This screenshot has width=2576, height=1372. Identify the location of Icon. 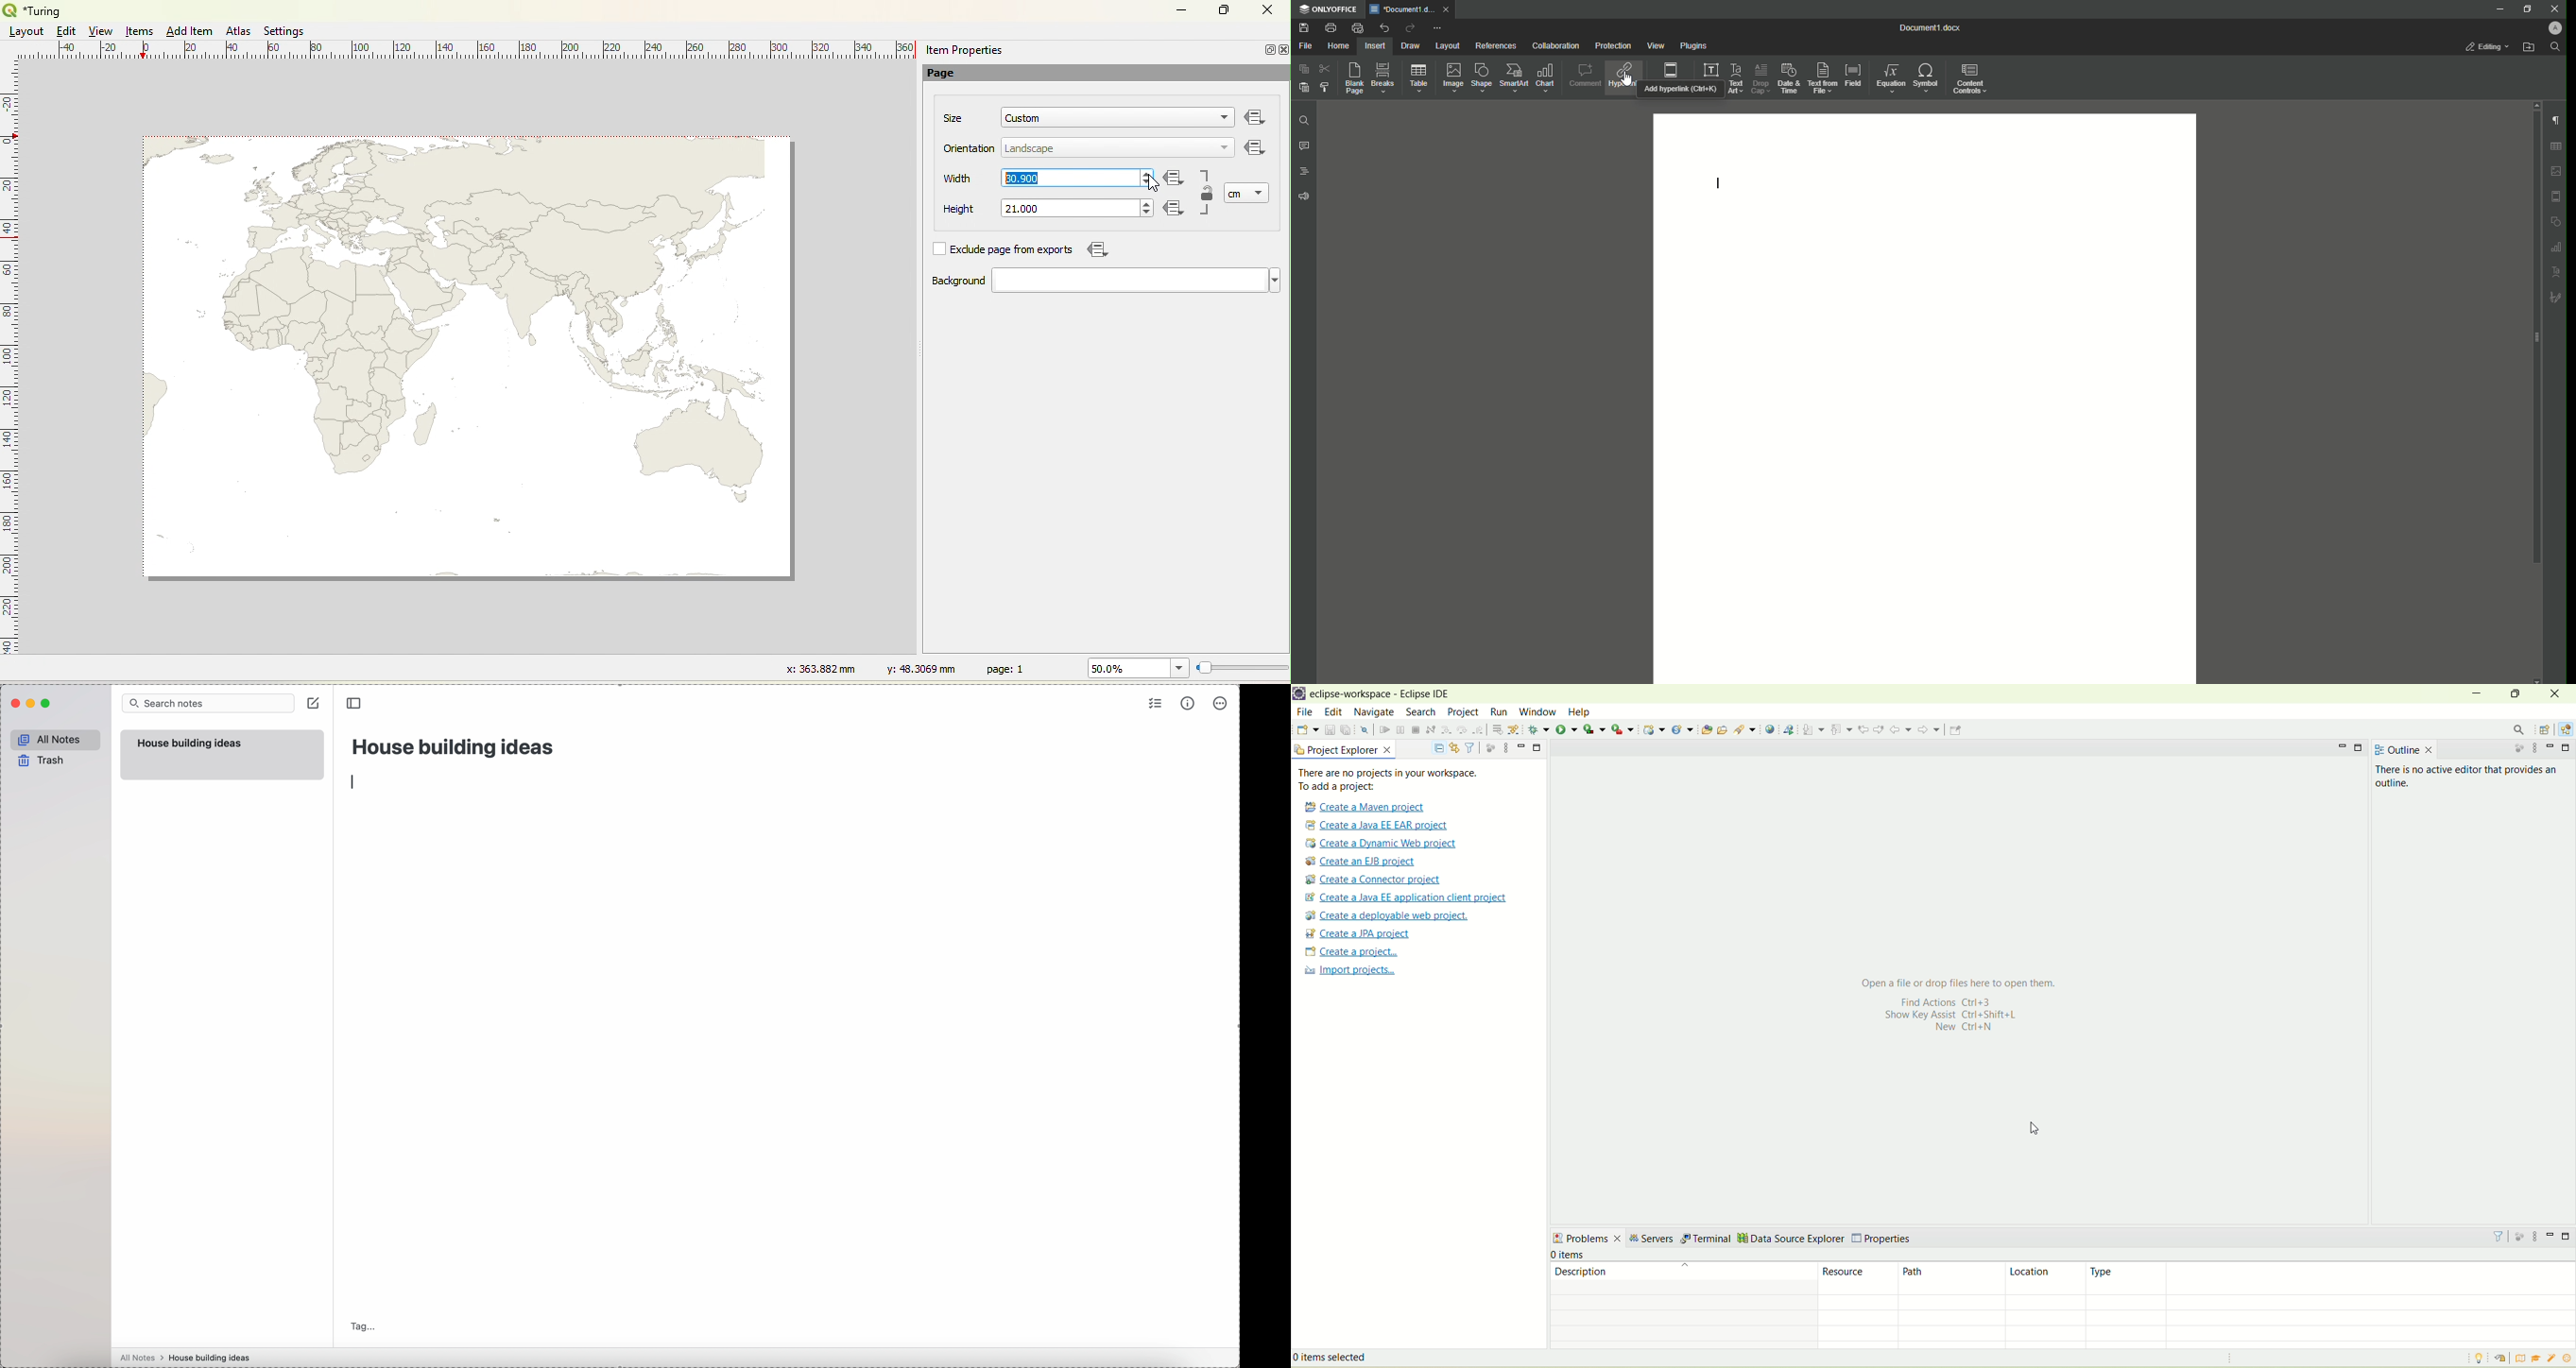
(1177, 210).